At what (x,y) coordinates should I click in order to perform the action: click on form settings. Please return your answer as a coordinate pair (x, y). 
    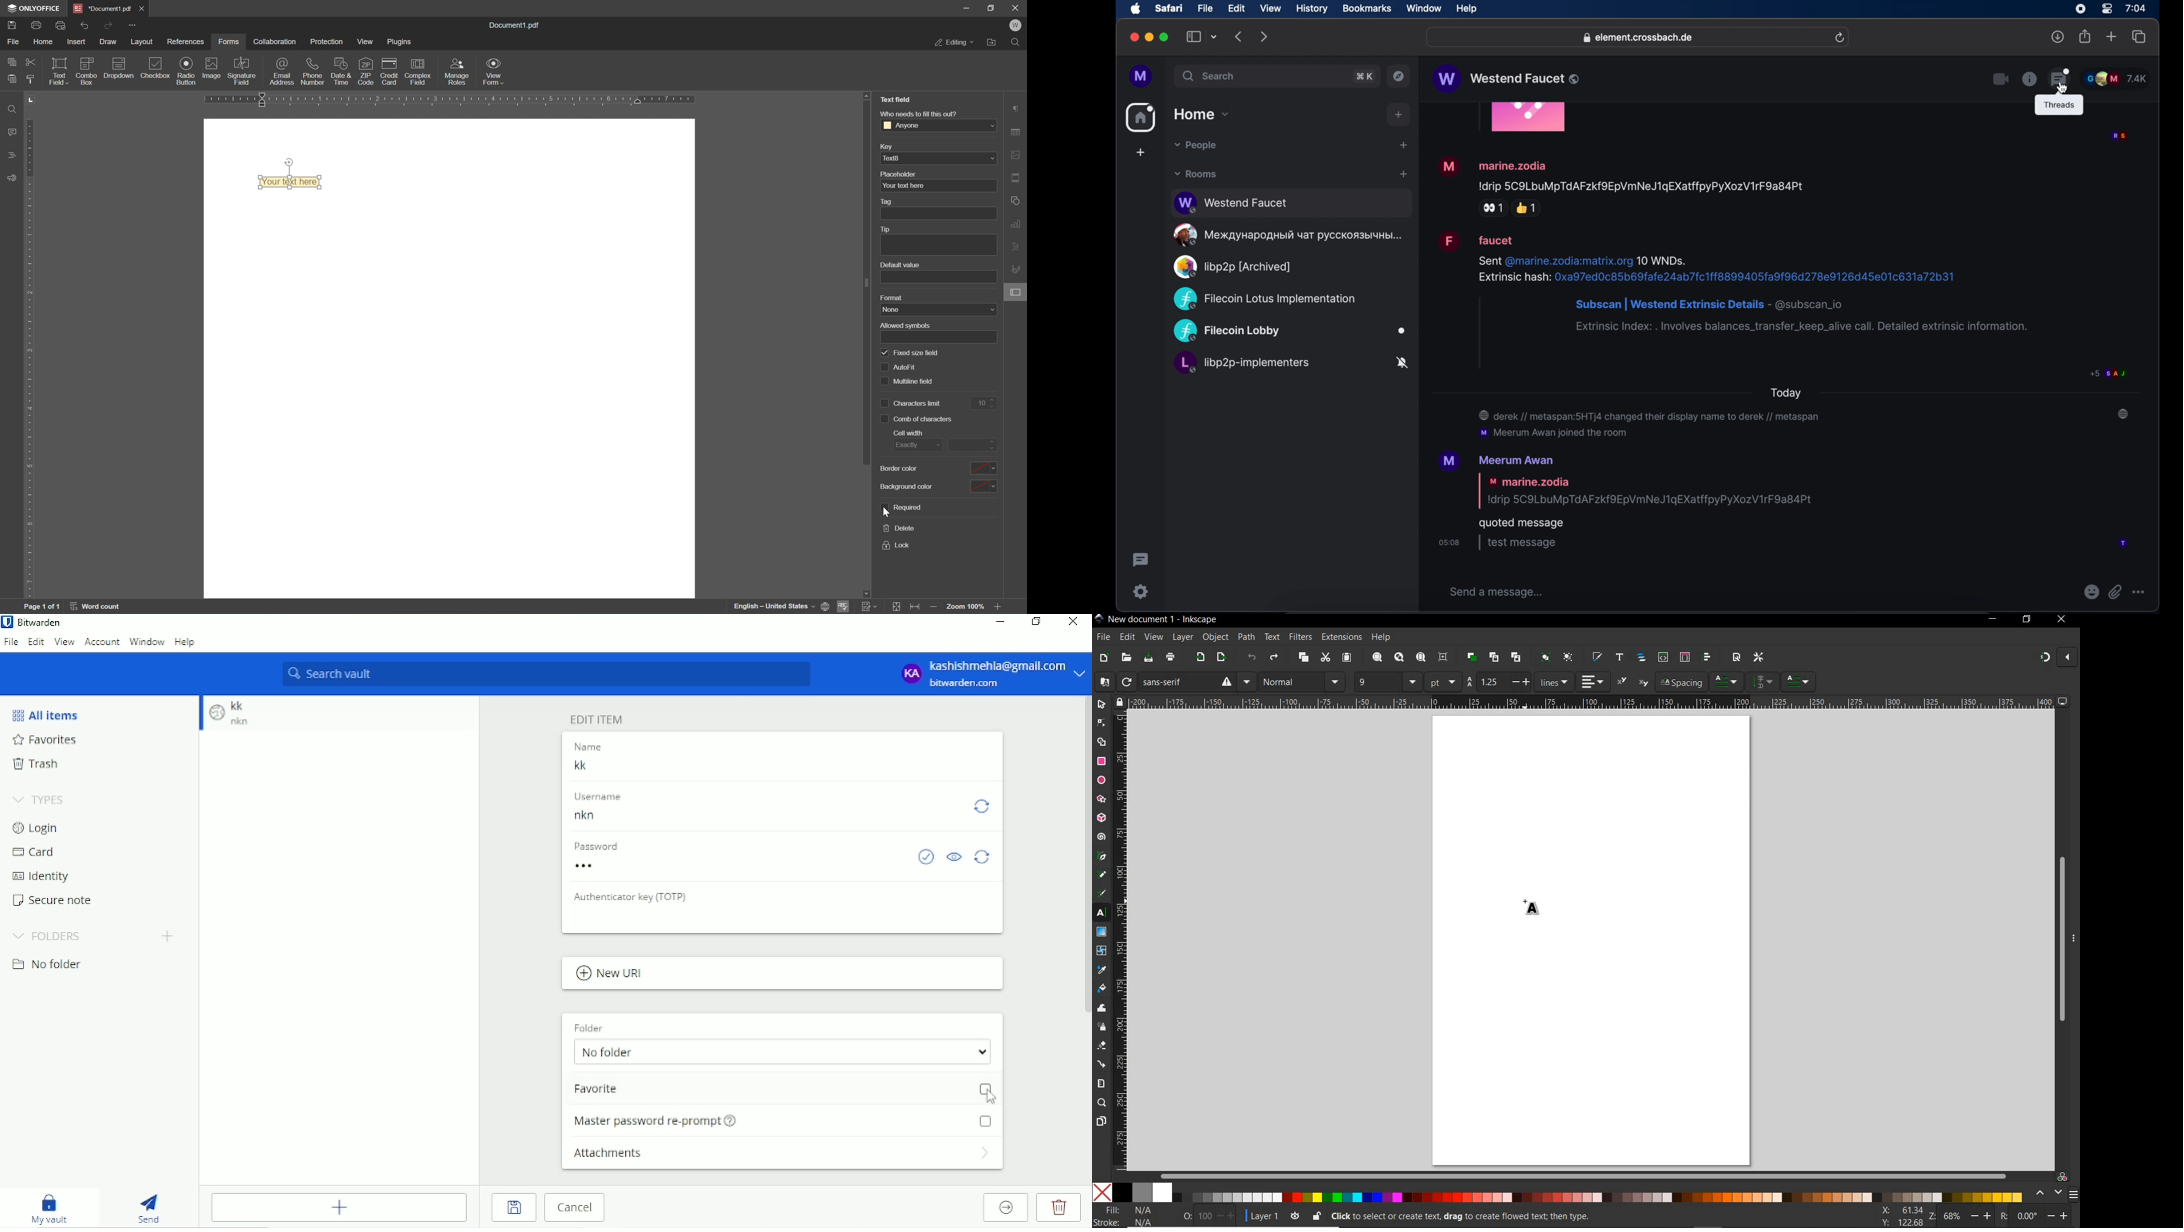
    Looking at the image, I should click on (1017, 291).